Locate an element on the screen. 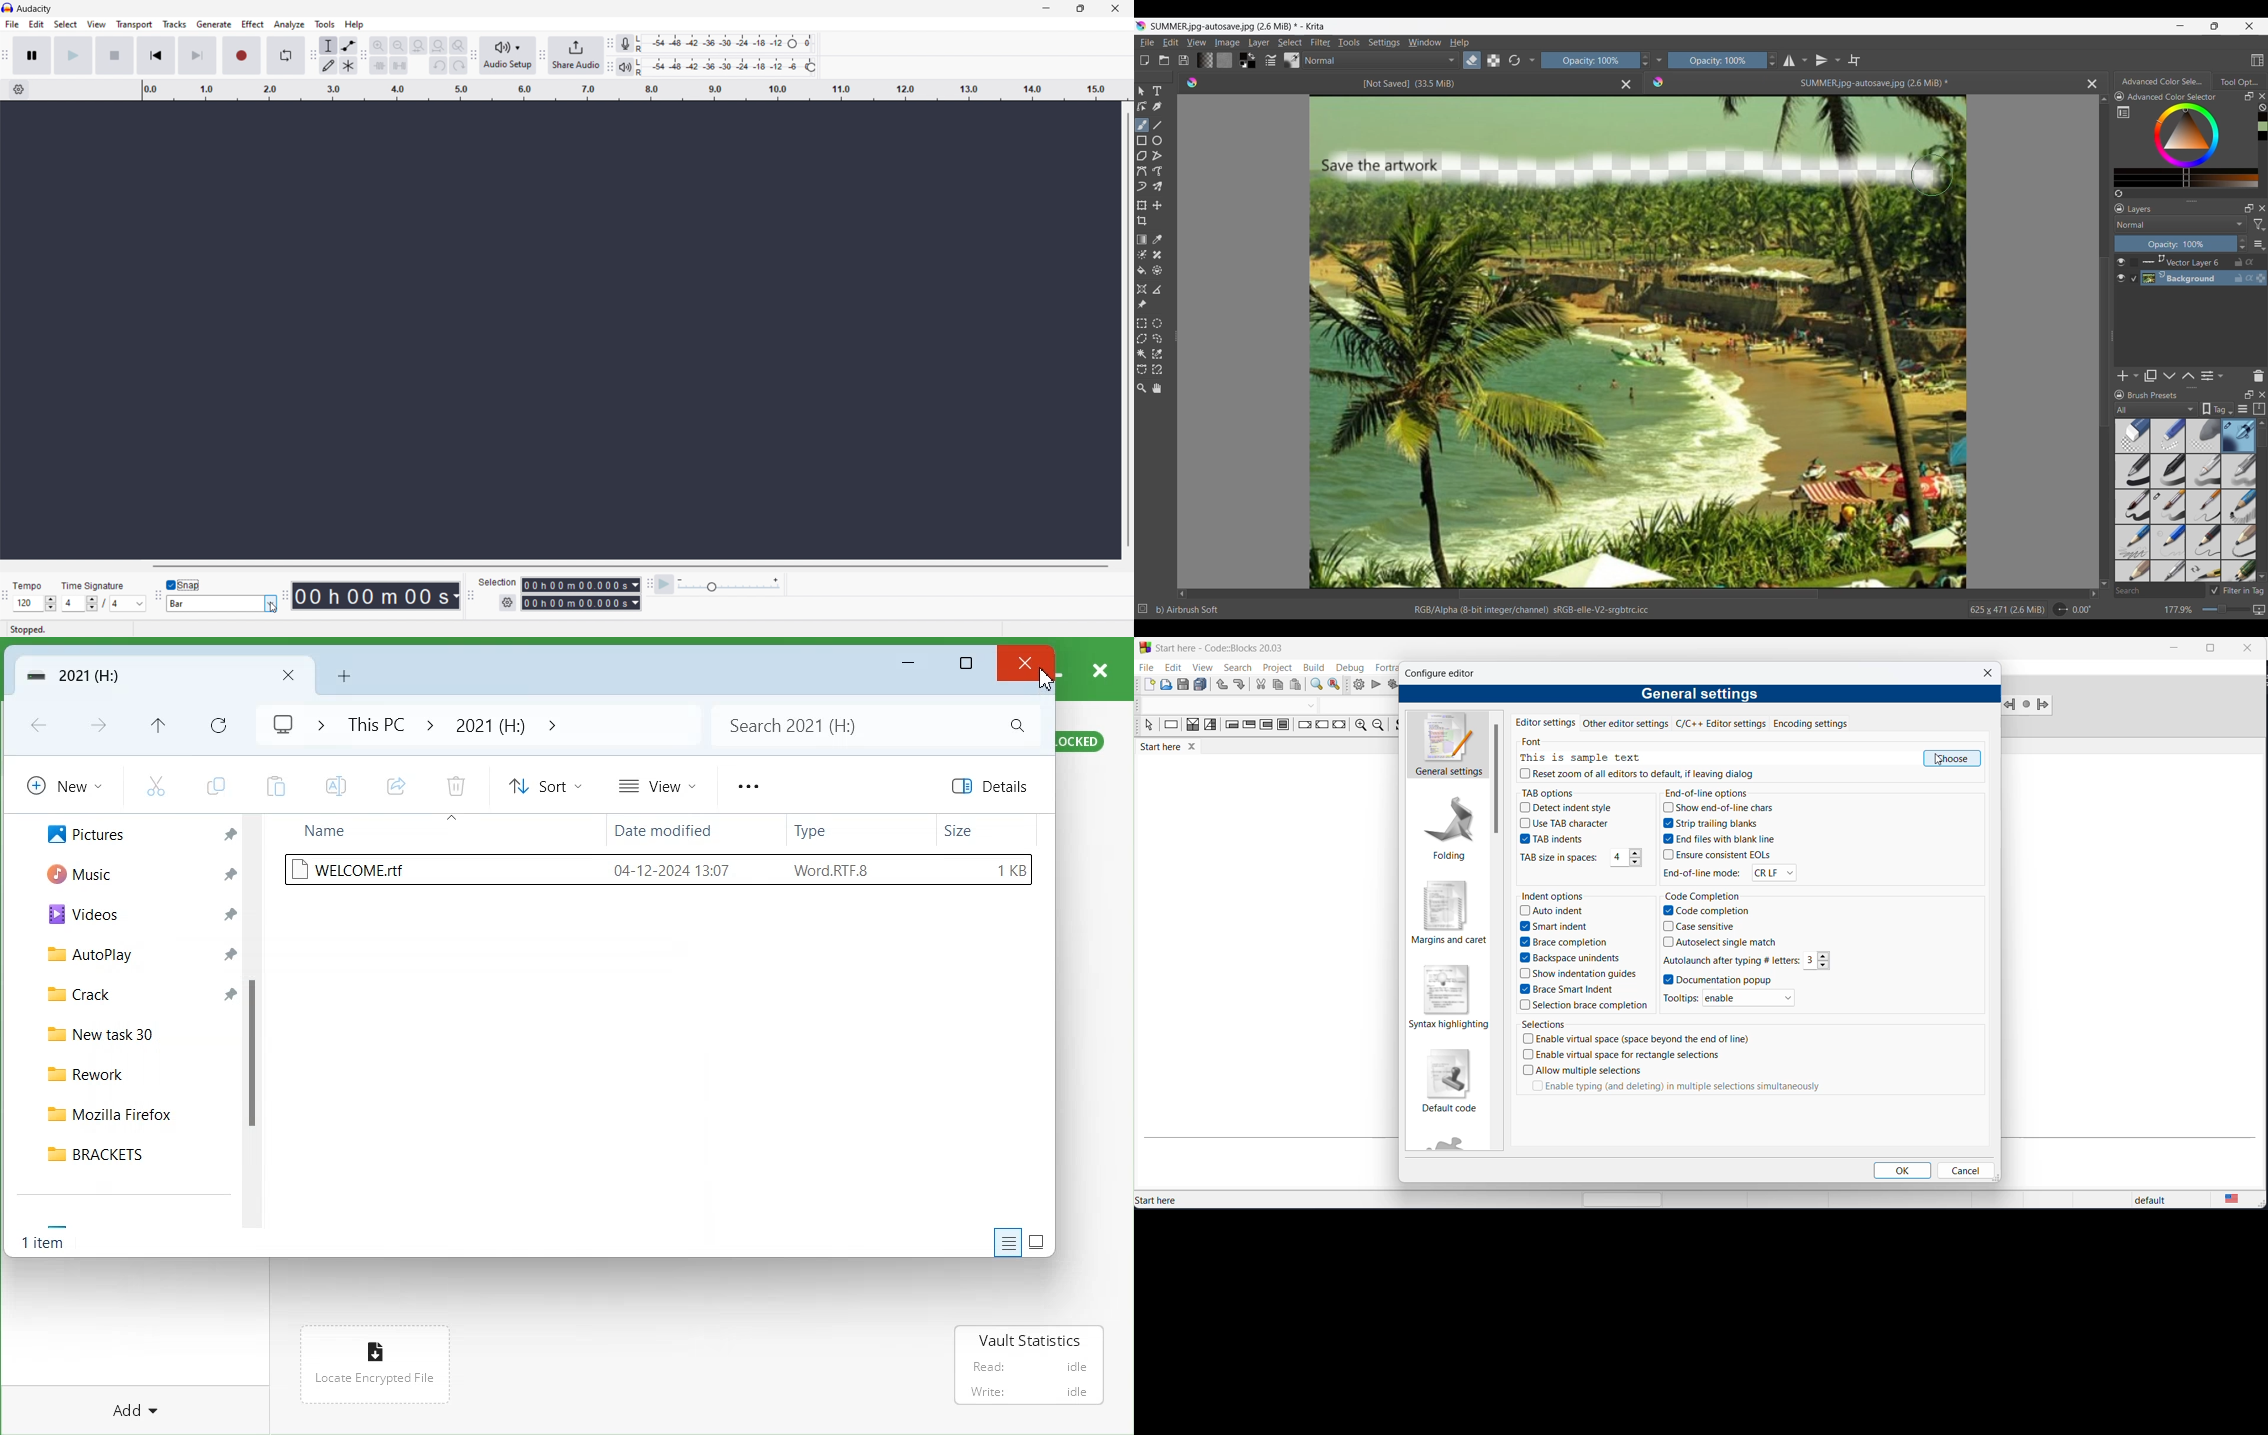  Polygon tool is located at coordinates (1142, 156).